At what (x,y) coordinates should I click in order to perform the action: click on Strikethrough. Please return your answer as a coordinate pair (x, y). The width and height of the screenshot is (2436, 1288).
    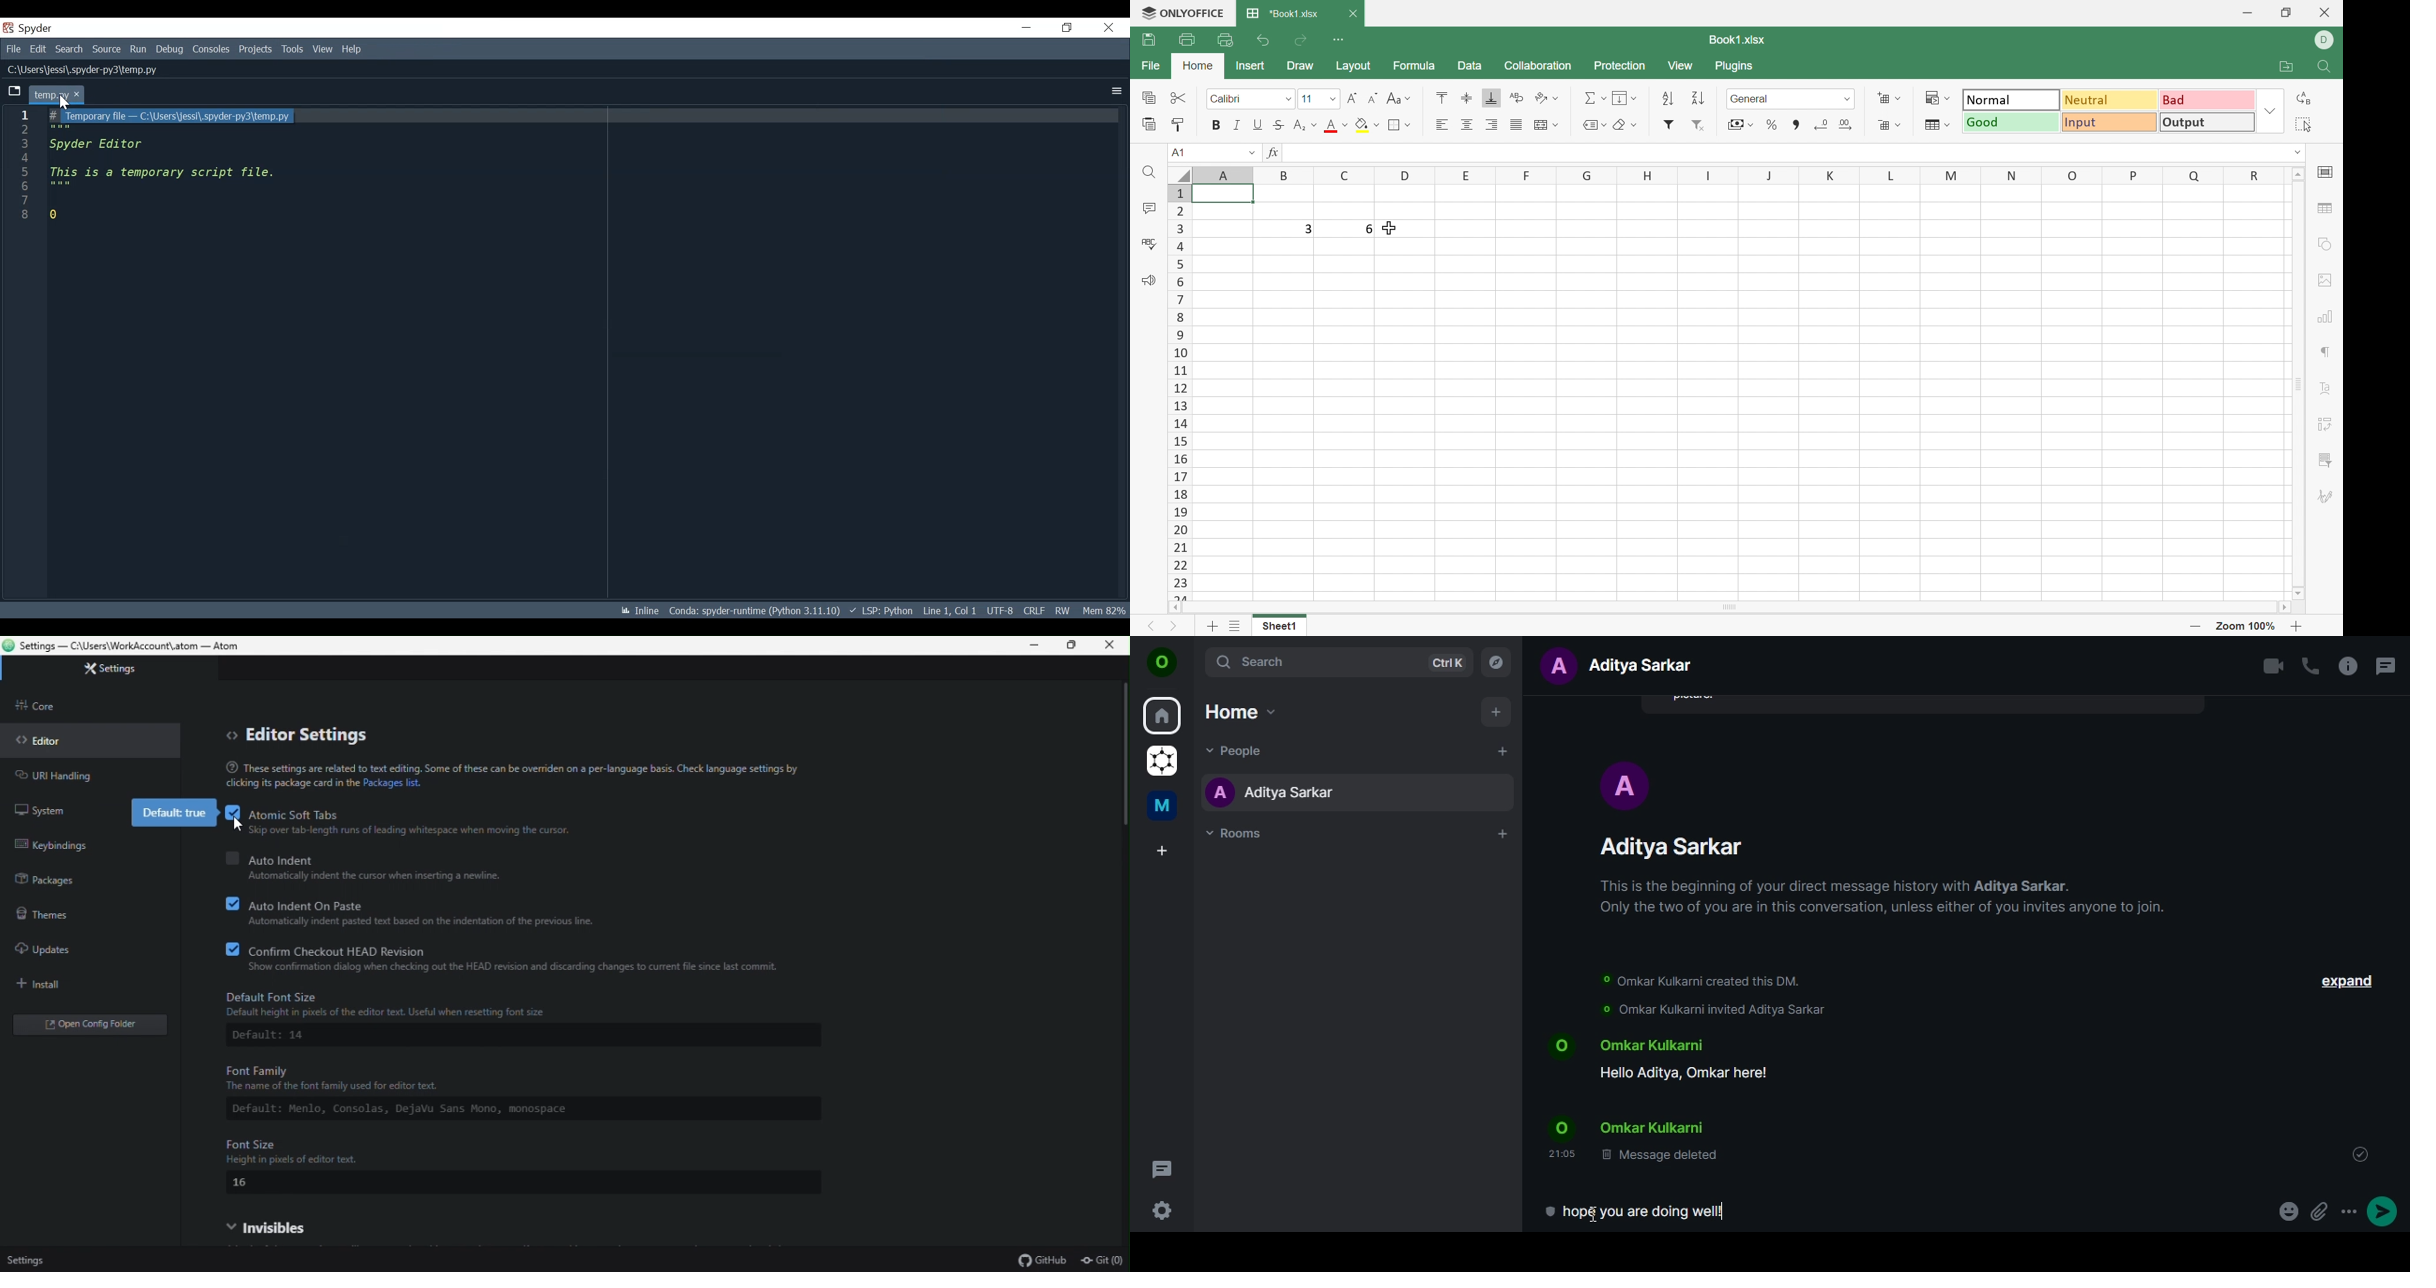
    Looking at the image, I should click on (1281, 125).